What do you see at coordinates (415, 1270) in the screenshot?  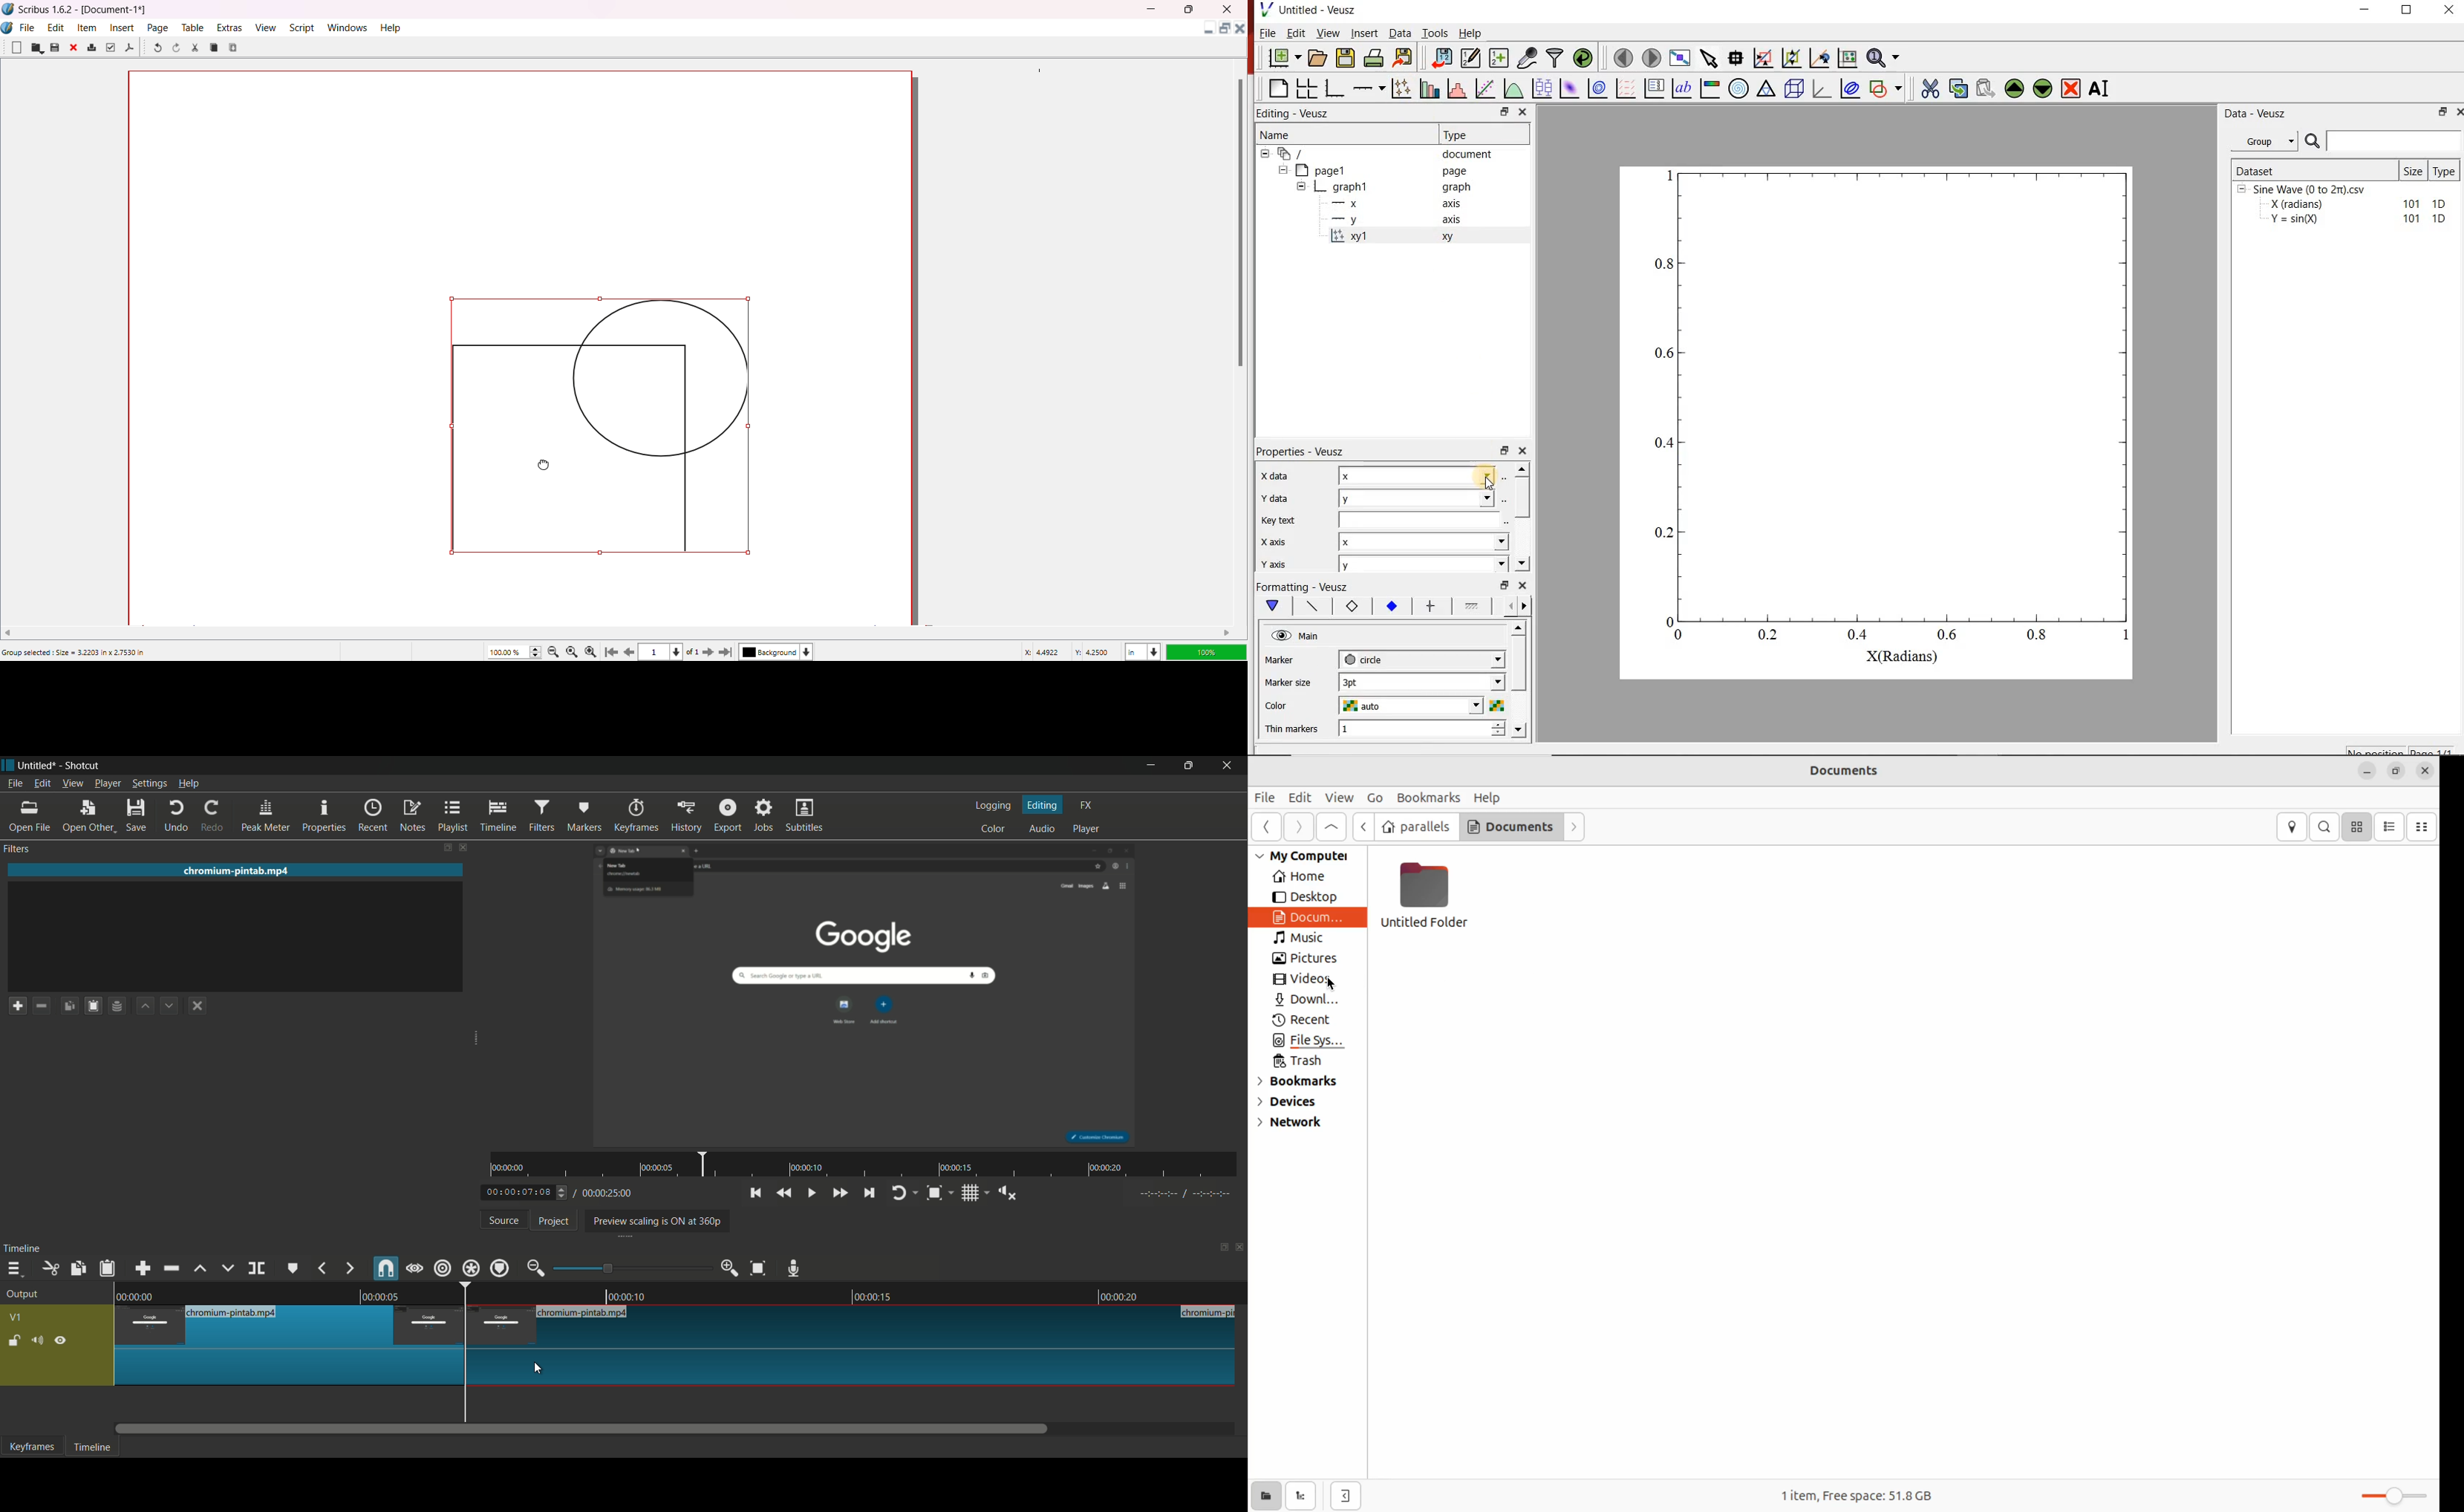 I see `scrub while dragging` at bounding box center [415, 1270].